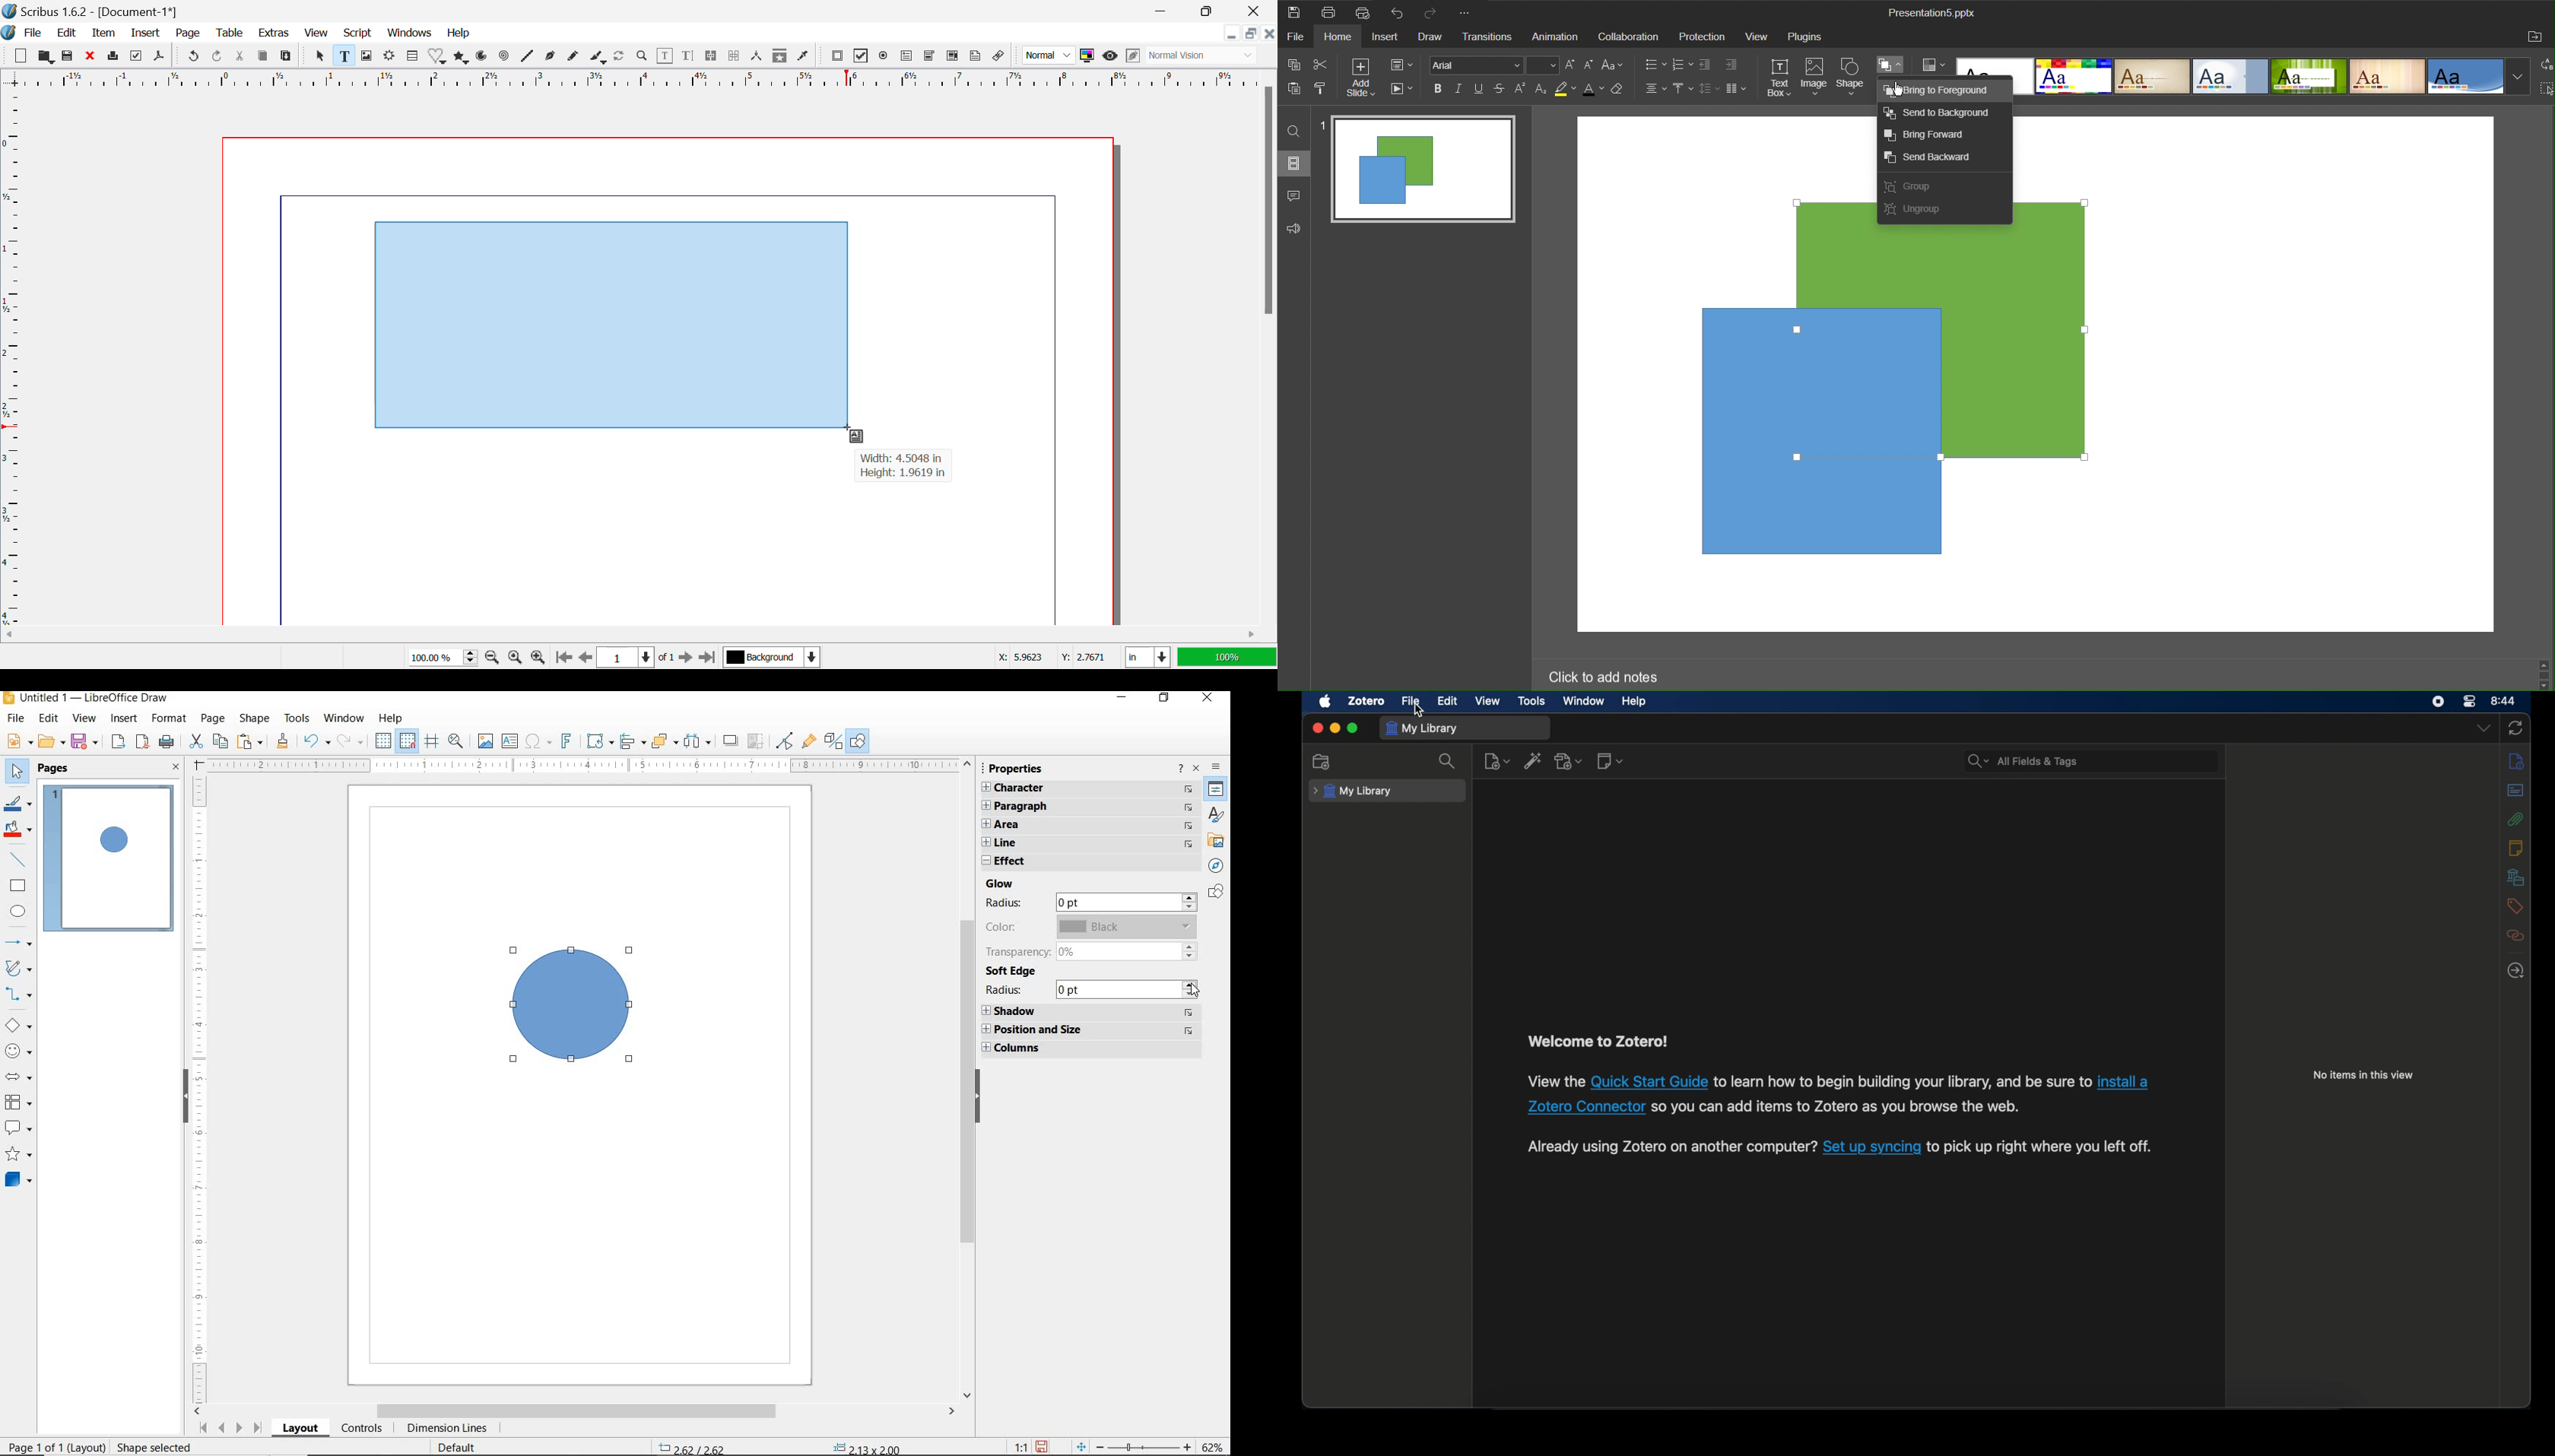  What do you see at coordinates (1207, 10) in the screenshot?
I see `Minimize` at bounding box center [1207, 10].